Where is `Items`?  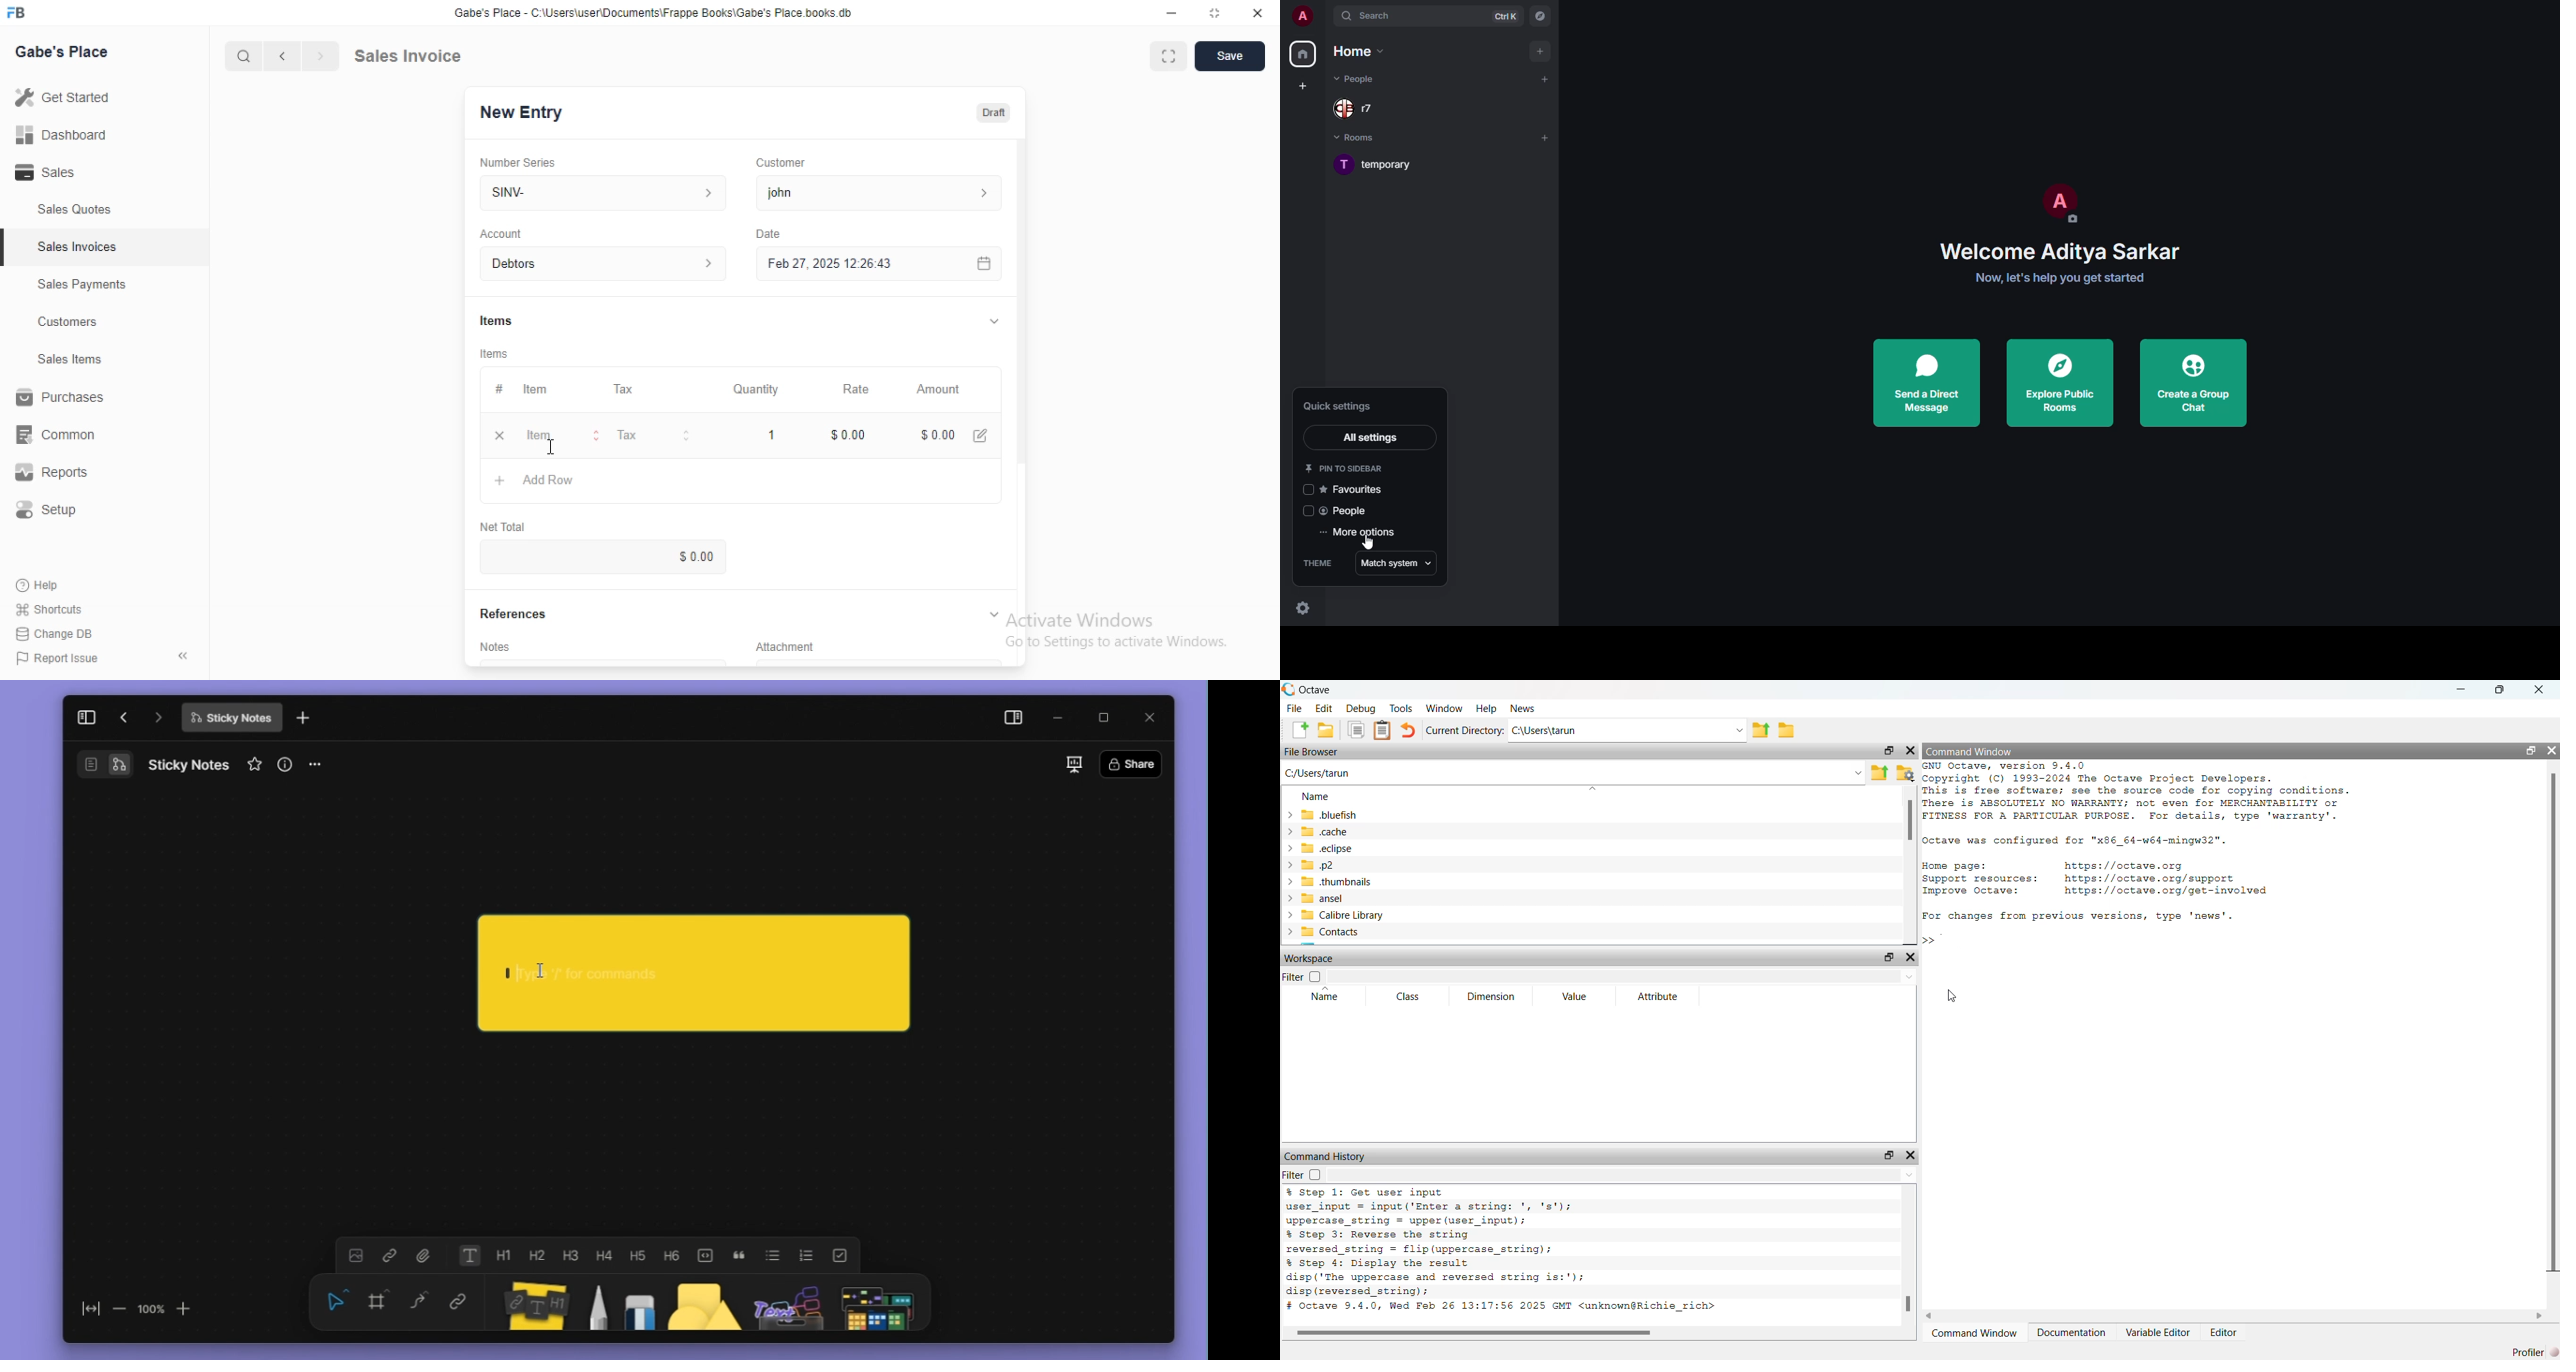
Items is located at coordinates (496, 352).